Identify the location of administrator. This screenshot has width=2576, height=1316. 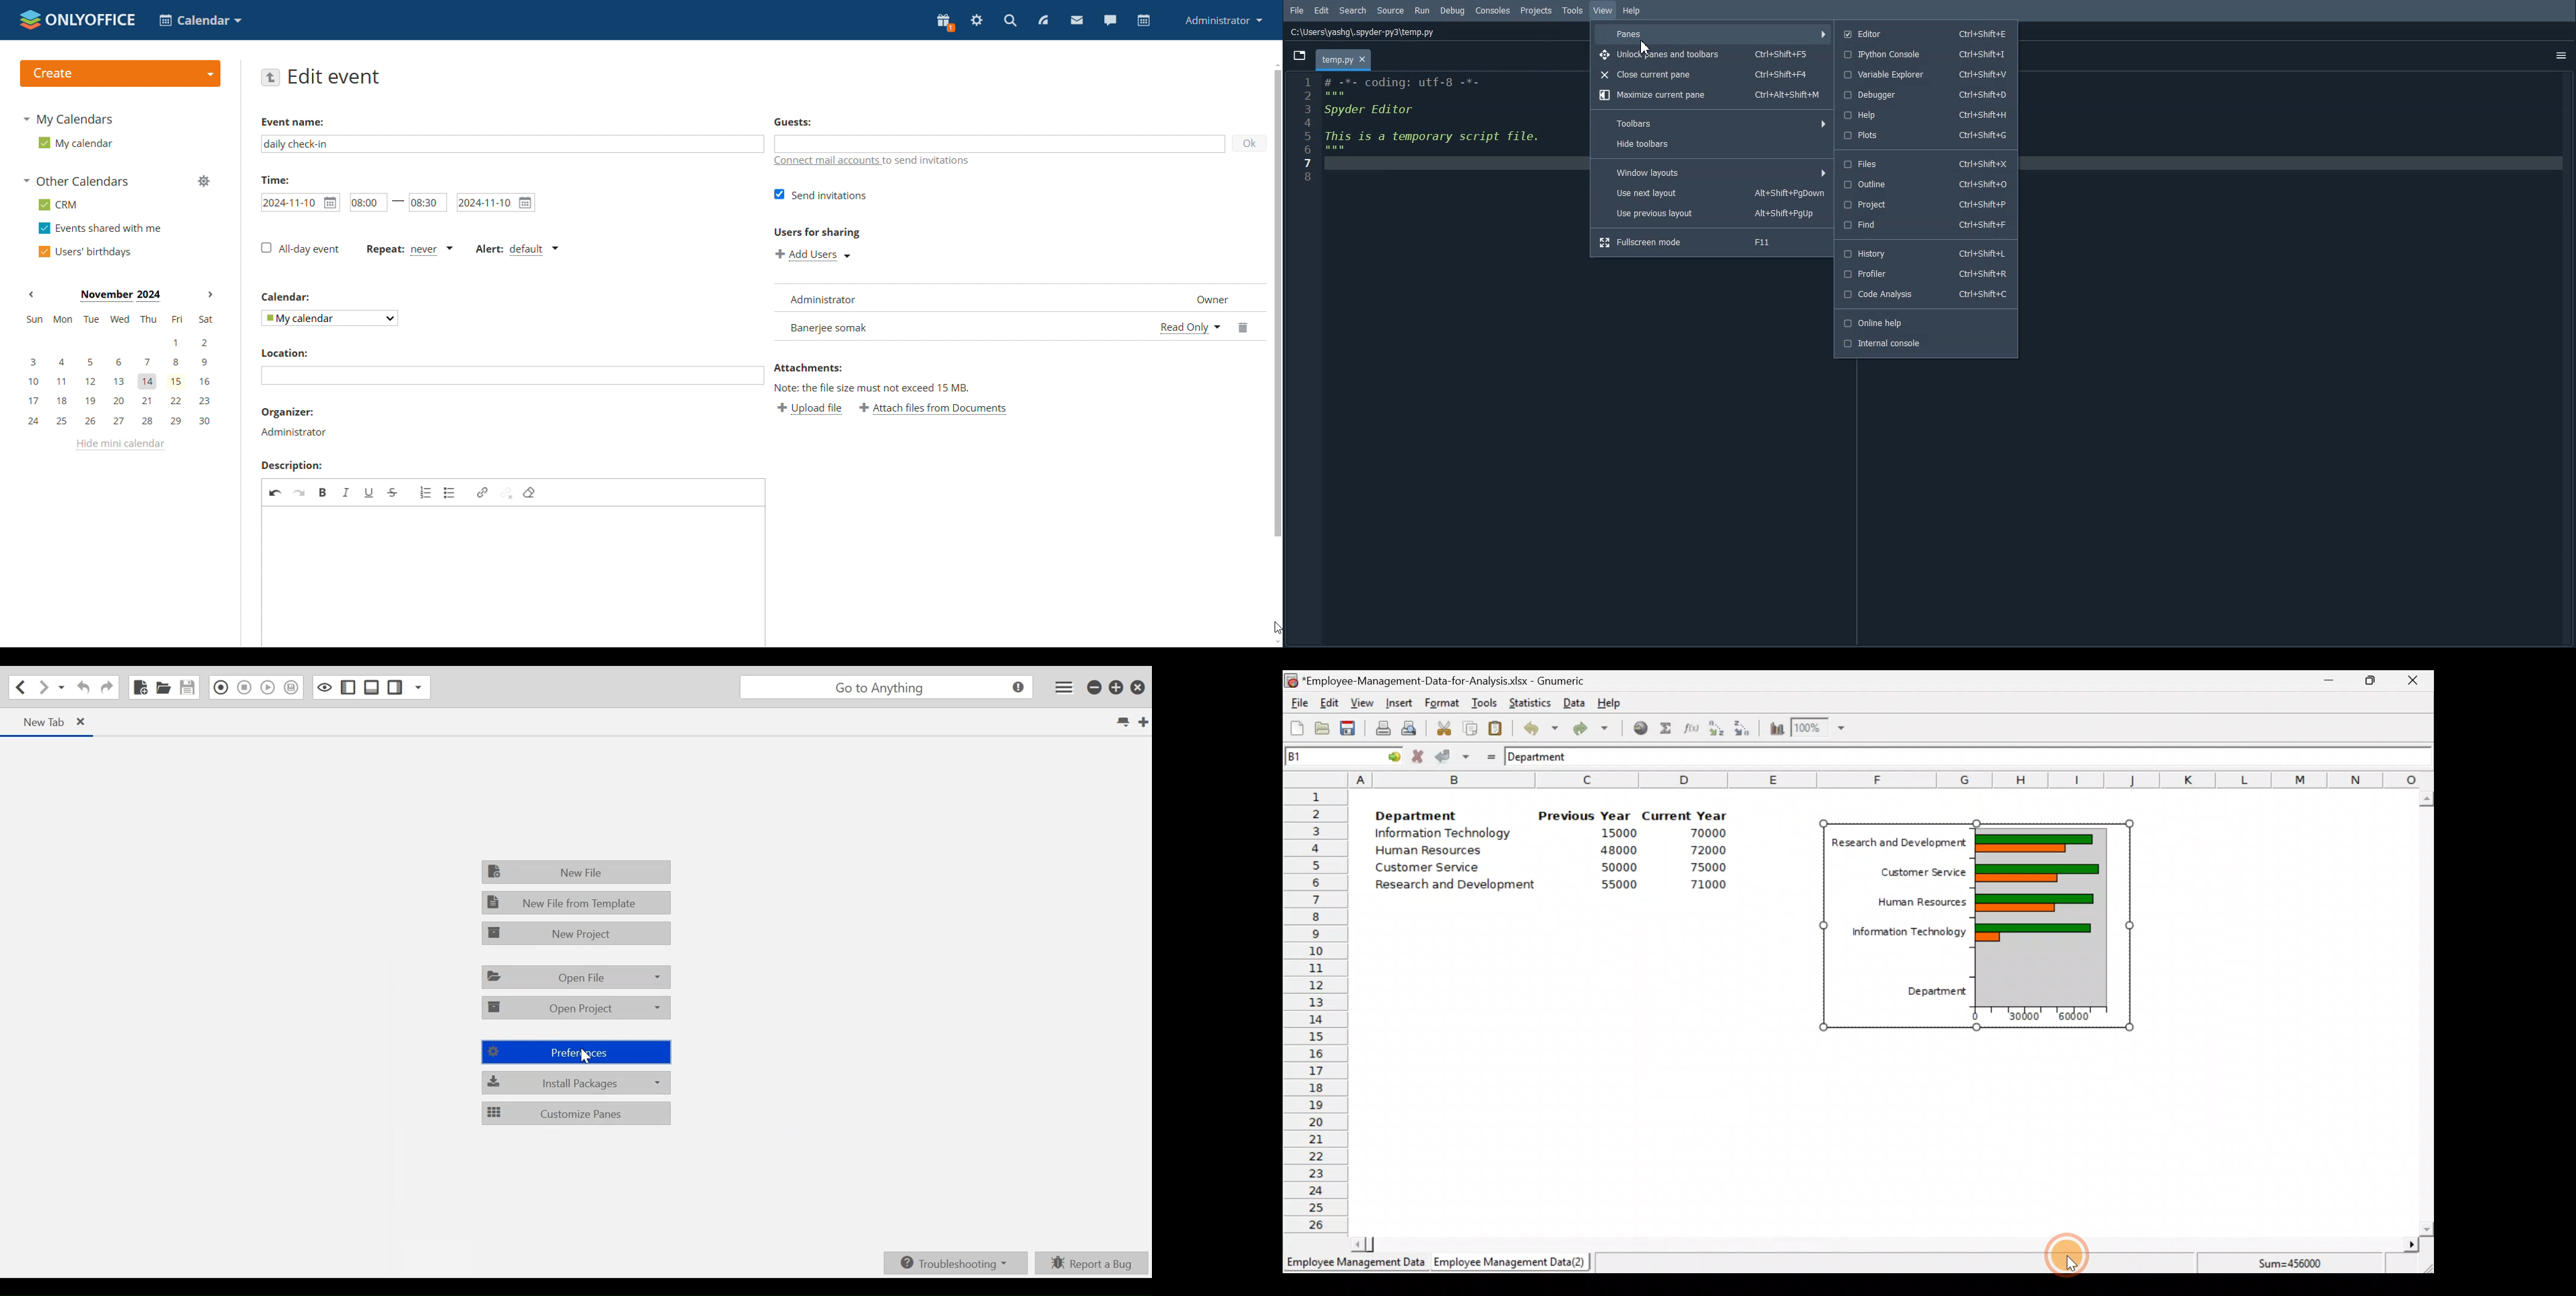
(293, 432).